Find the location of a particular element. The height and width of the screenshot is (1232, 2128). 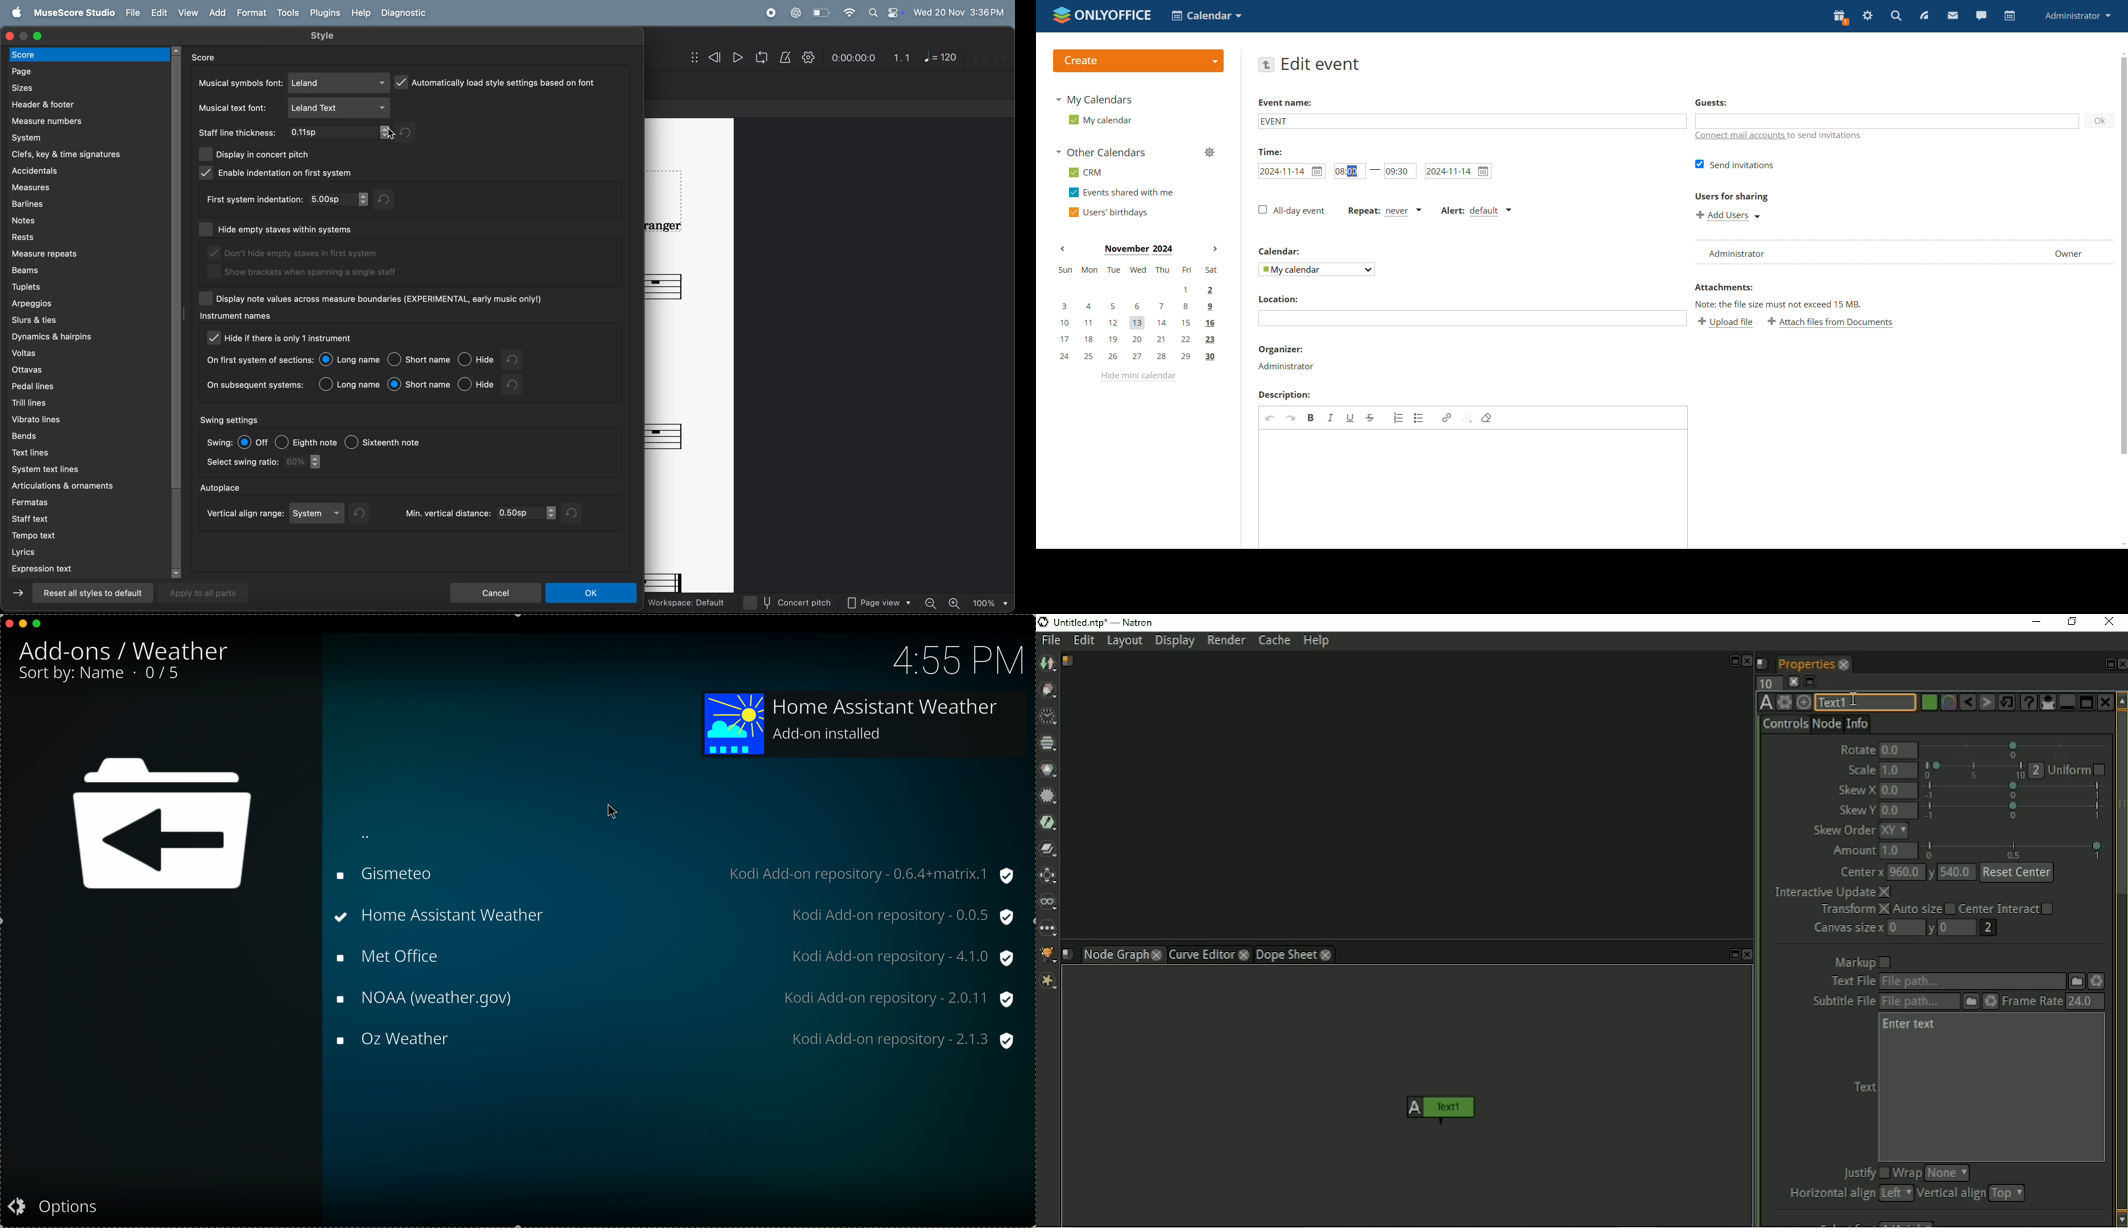

minimize is located at coordinates (25, 36).